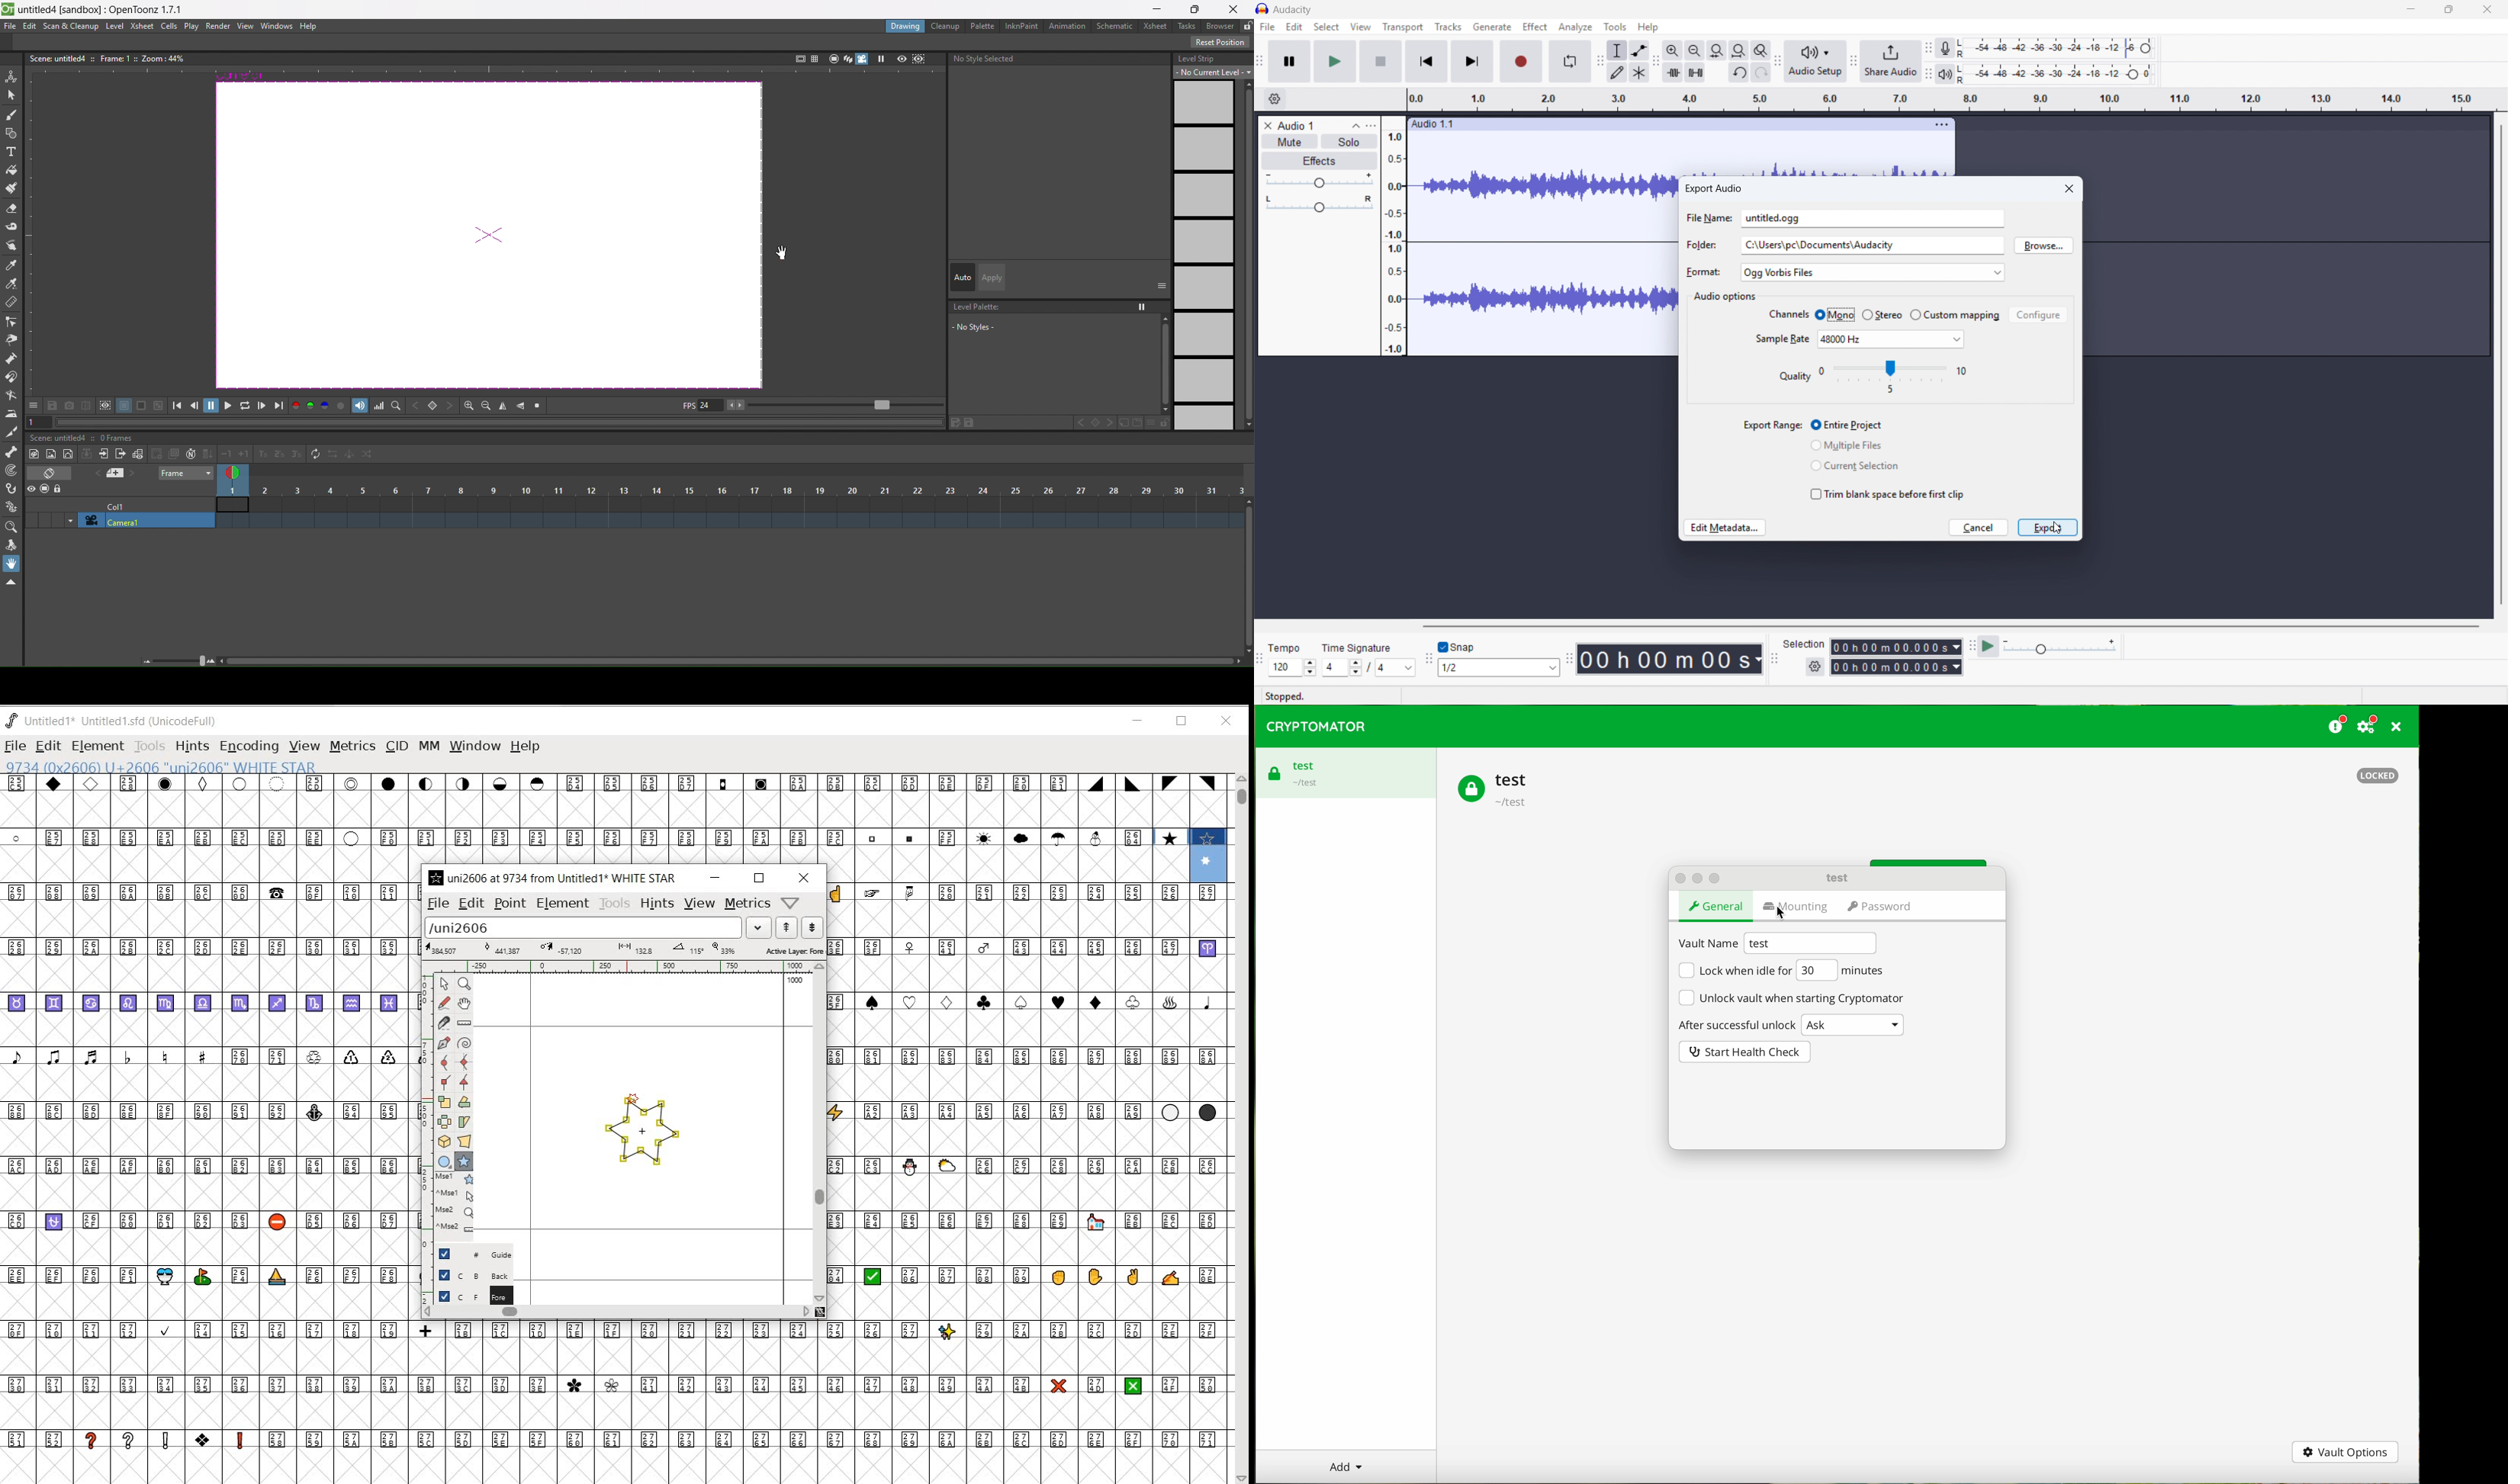 The image size is (2520, 1484). What do you see at coordinates (1710, 942) in the screenshot?
I see `vault name` at bounding box center [1710, 942].